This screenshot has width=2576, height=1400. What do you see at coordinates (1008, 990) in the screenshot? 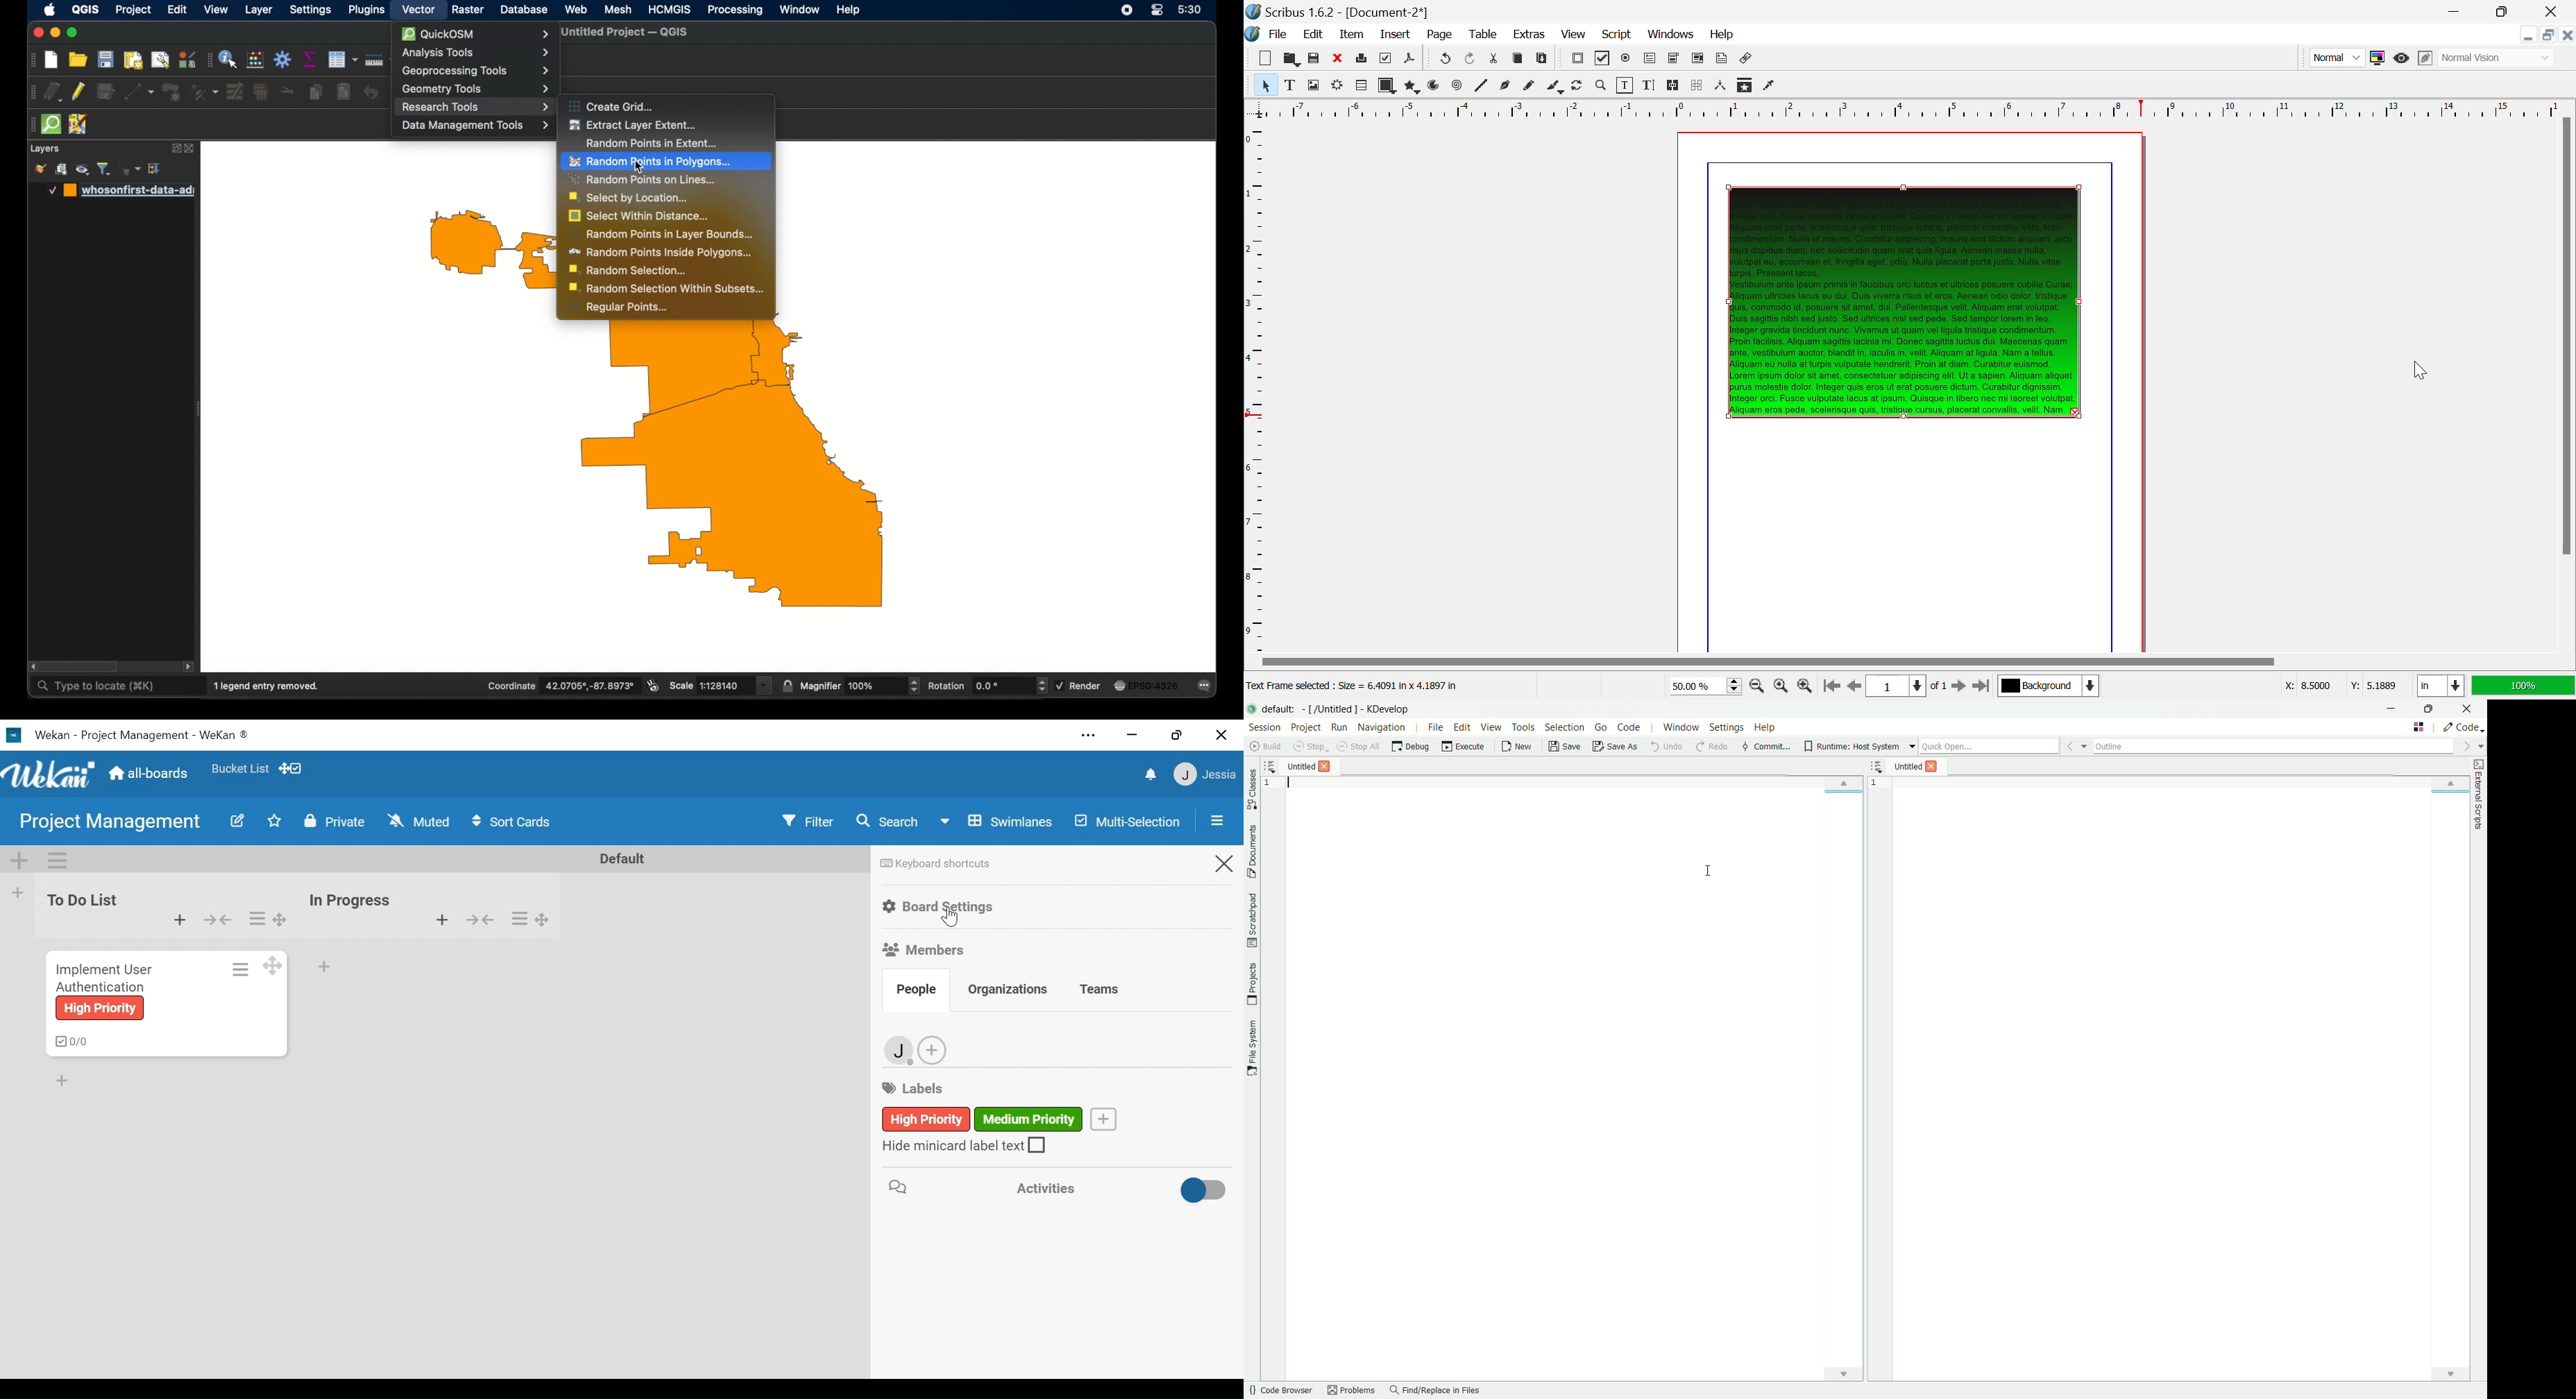
I see `Organization` at bounding box center [1008, 990].